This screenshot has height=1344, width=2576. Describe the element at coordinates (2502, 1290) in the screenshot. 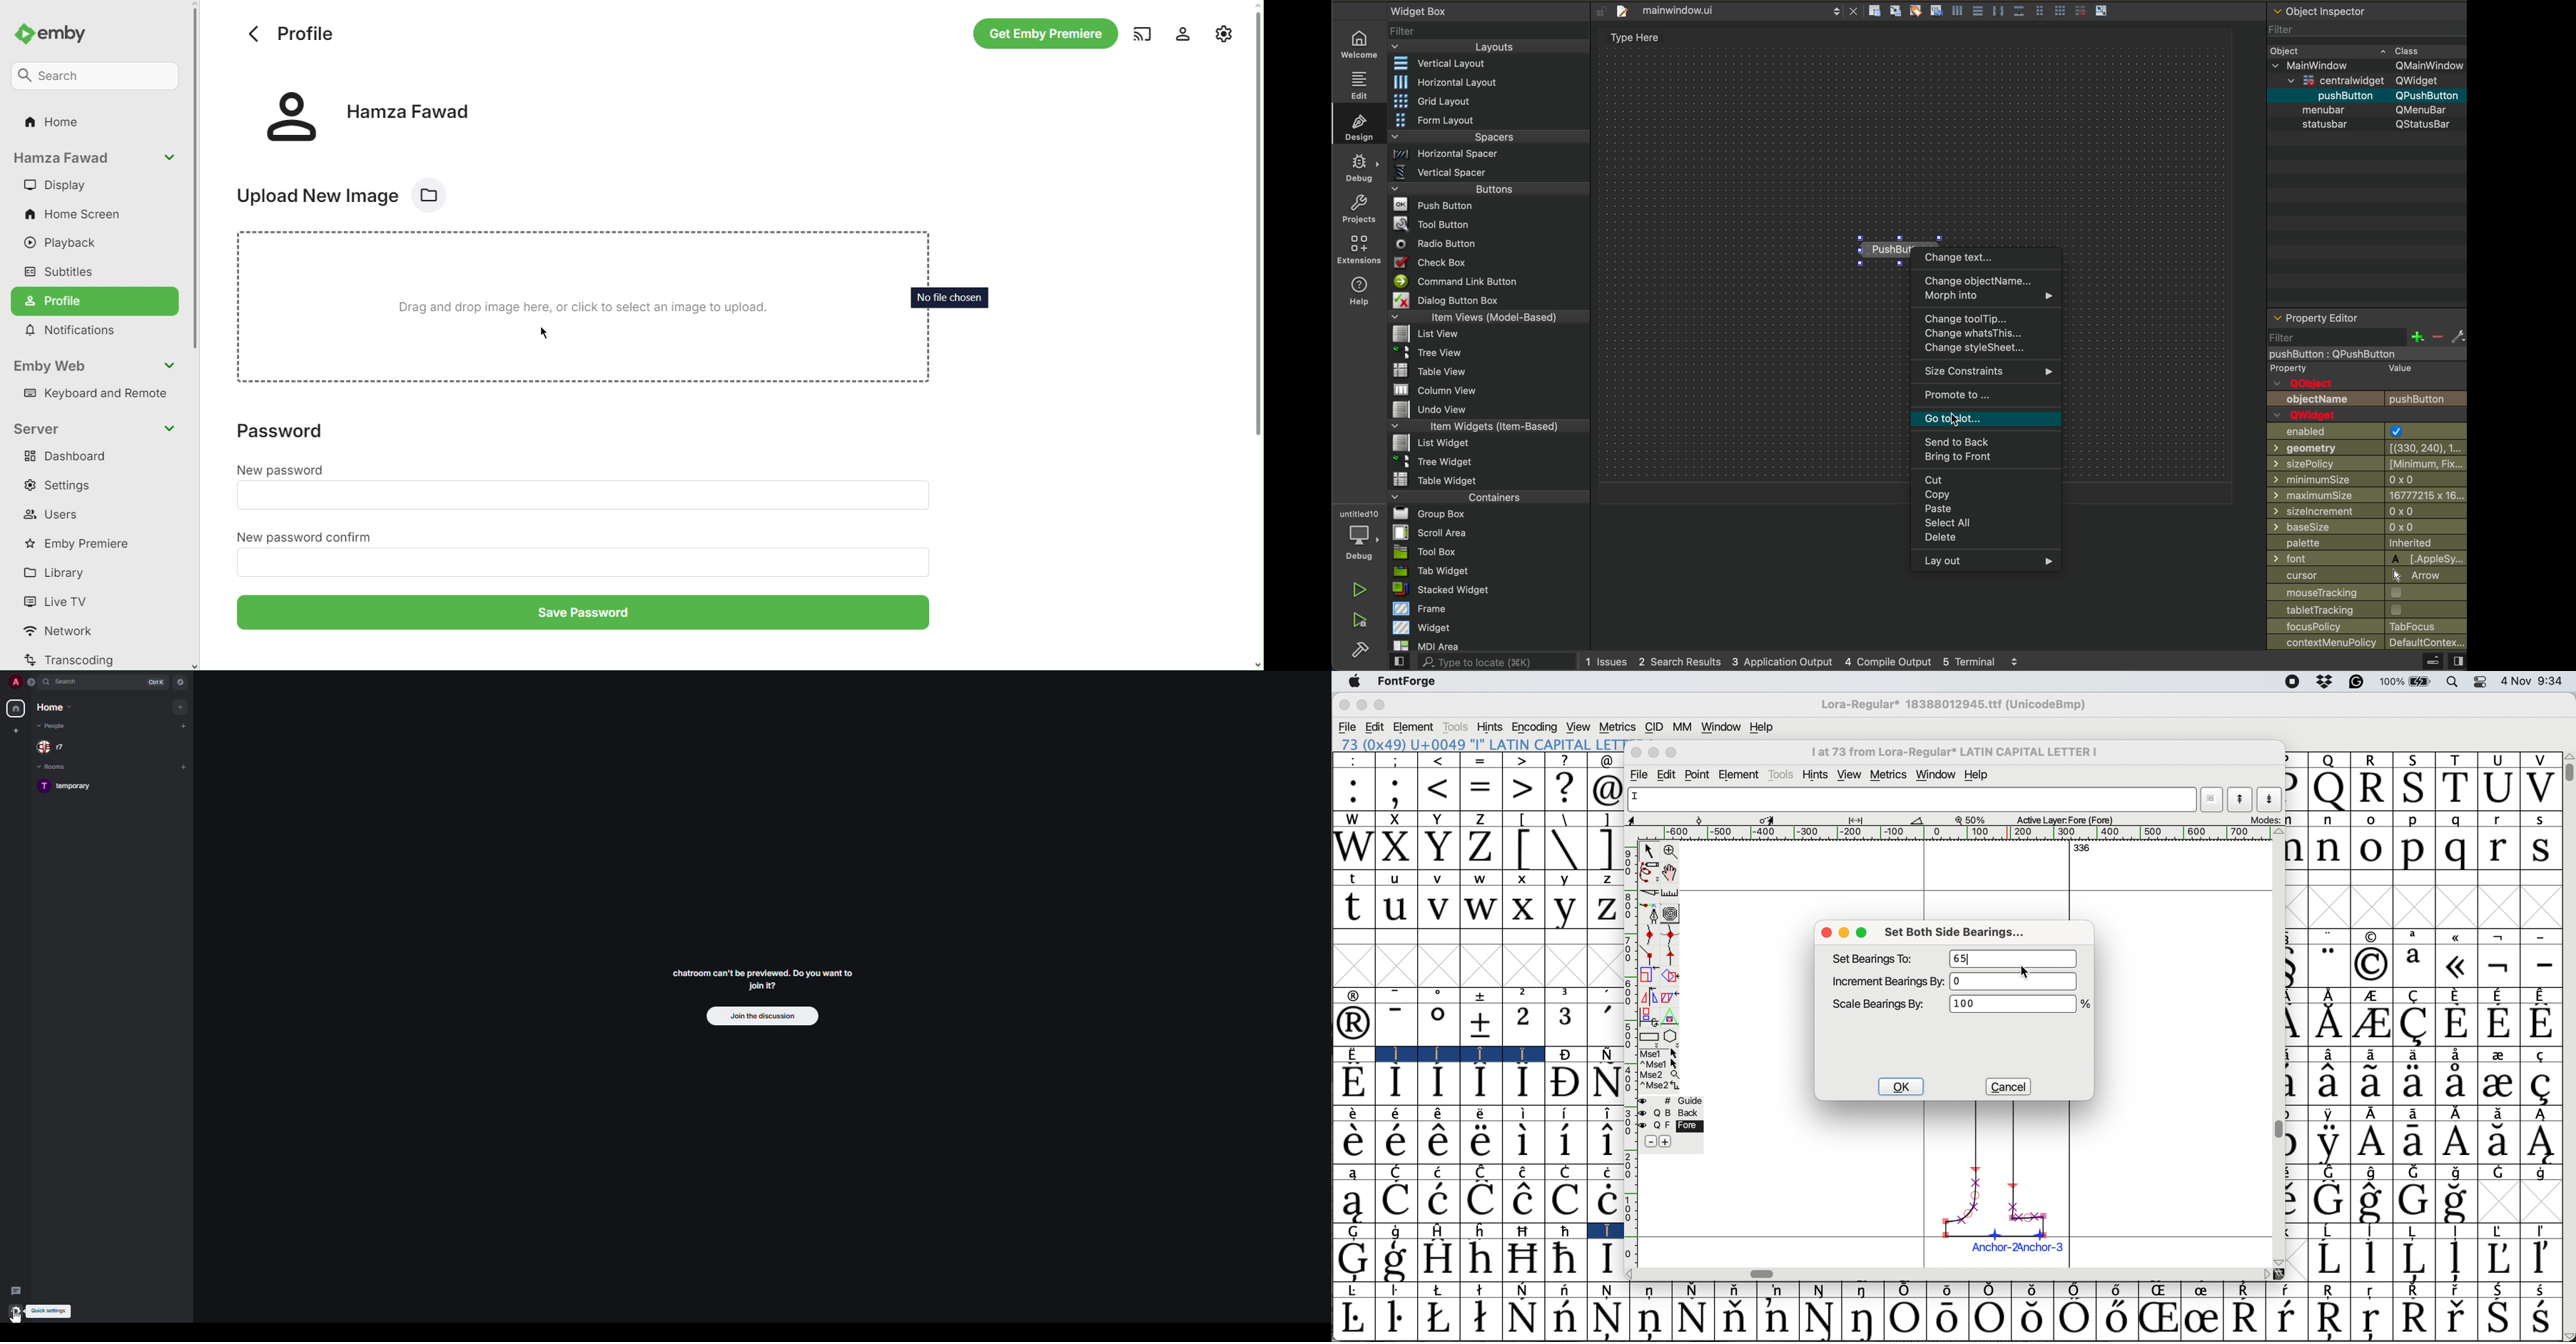

I see `Symbol` at that location.